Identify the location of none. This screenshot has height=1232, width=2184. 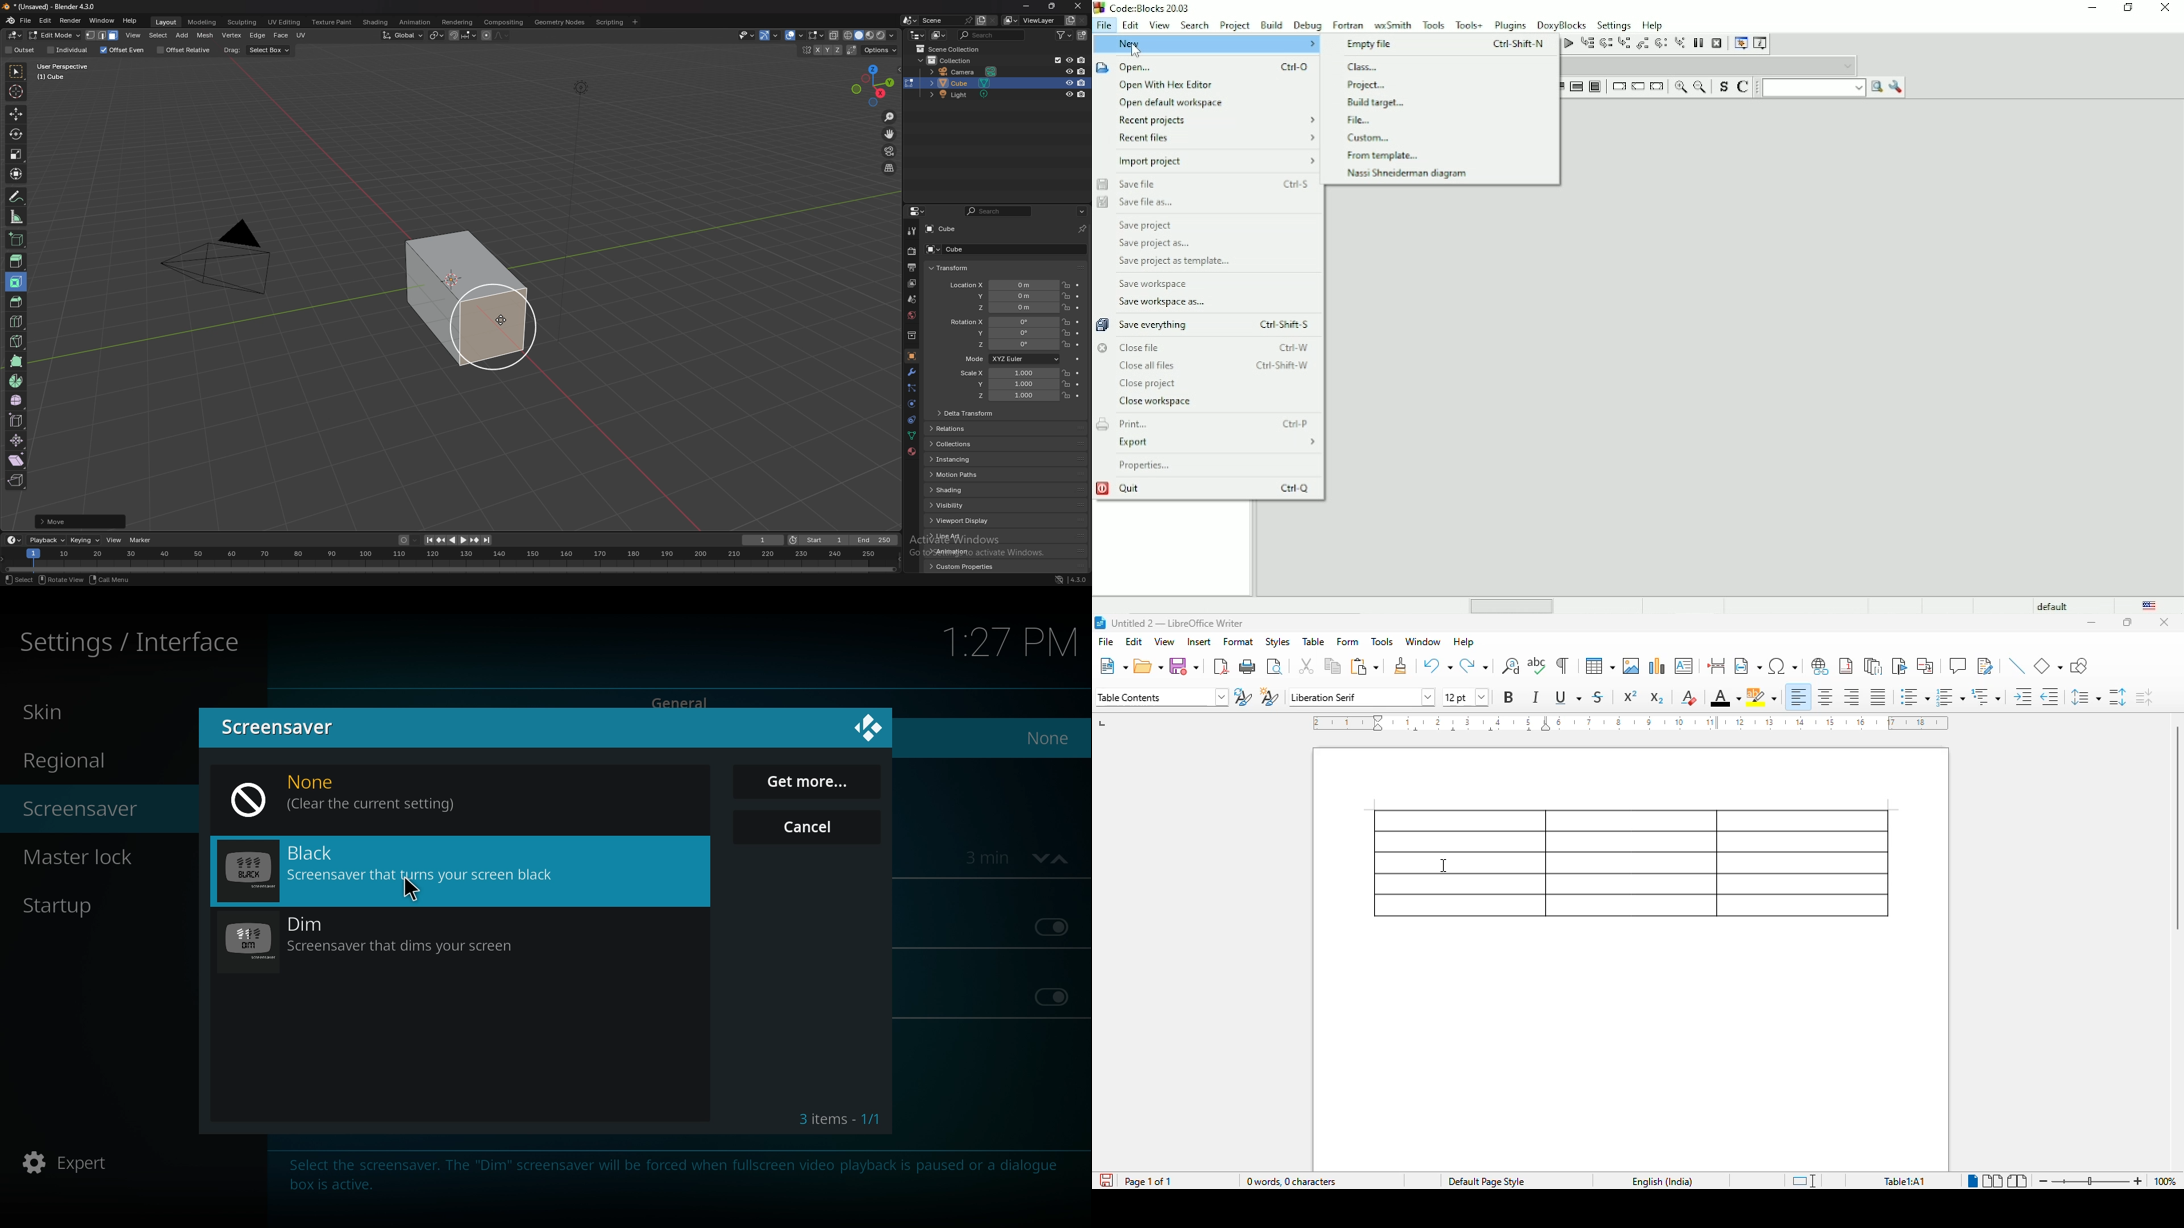
(1043, 740).